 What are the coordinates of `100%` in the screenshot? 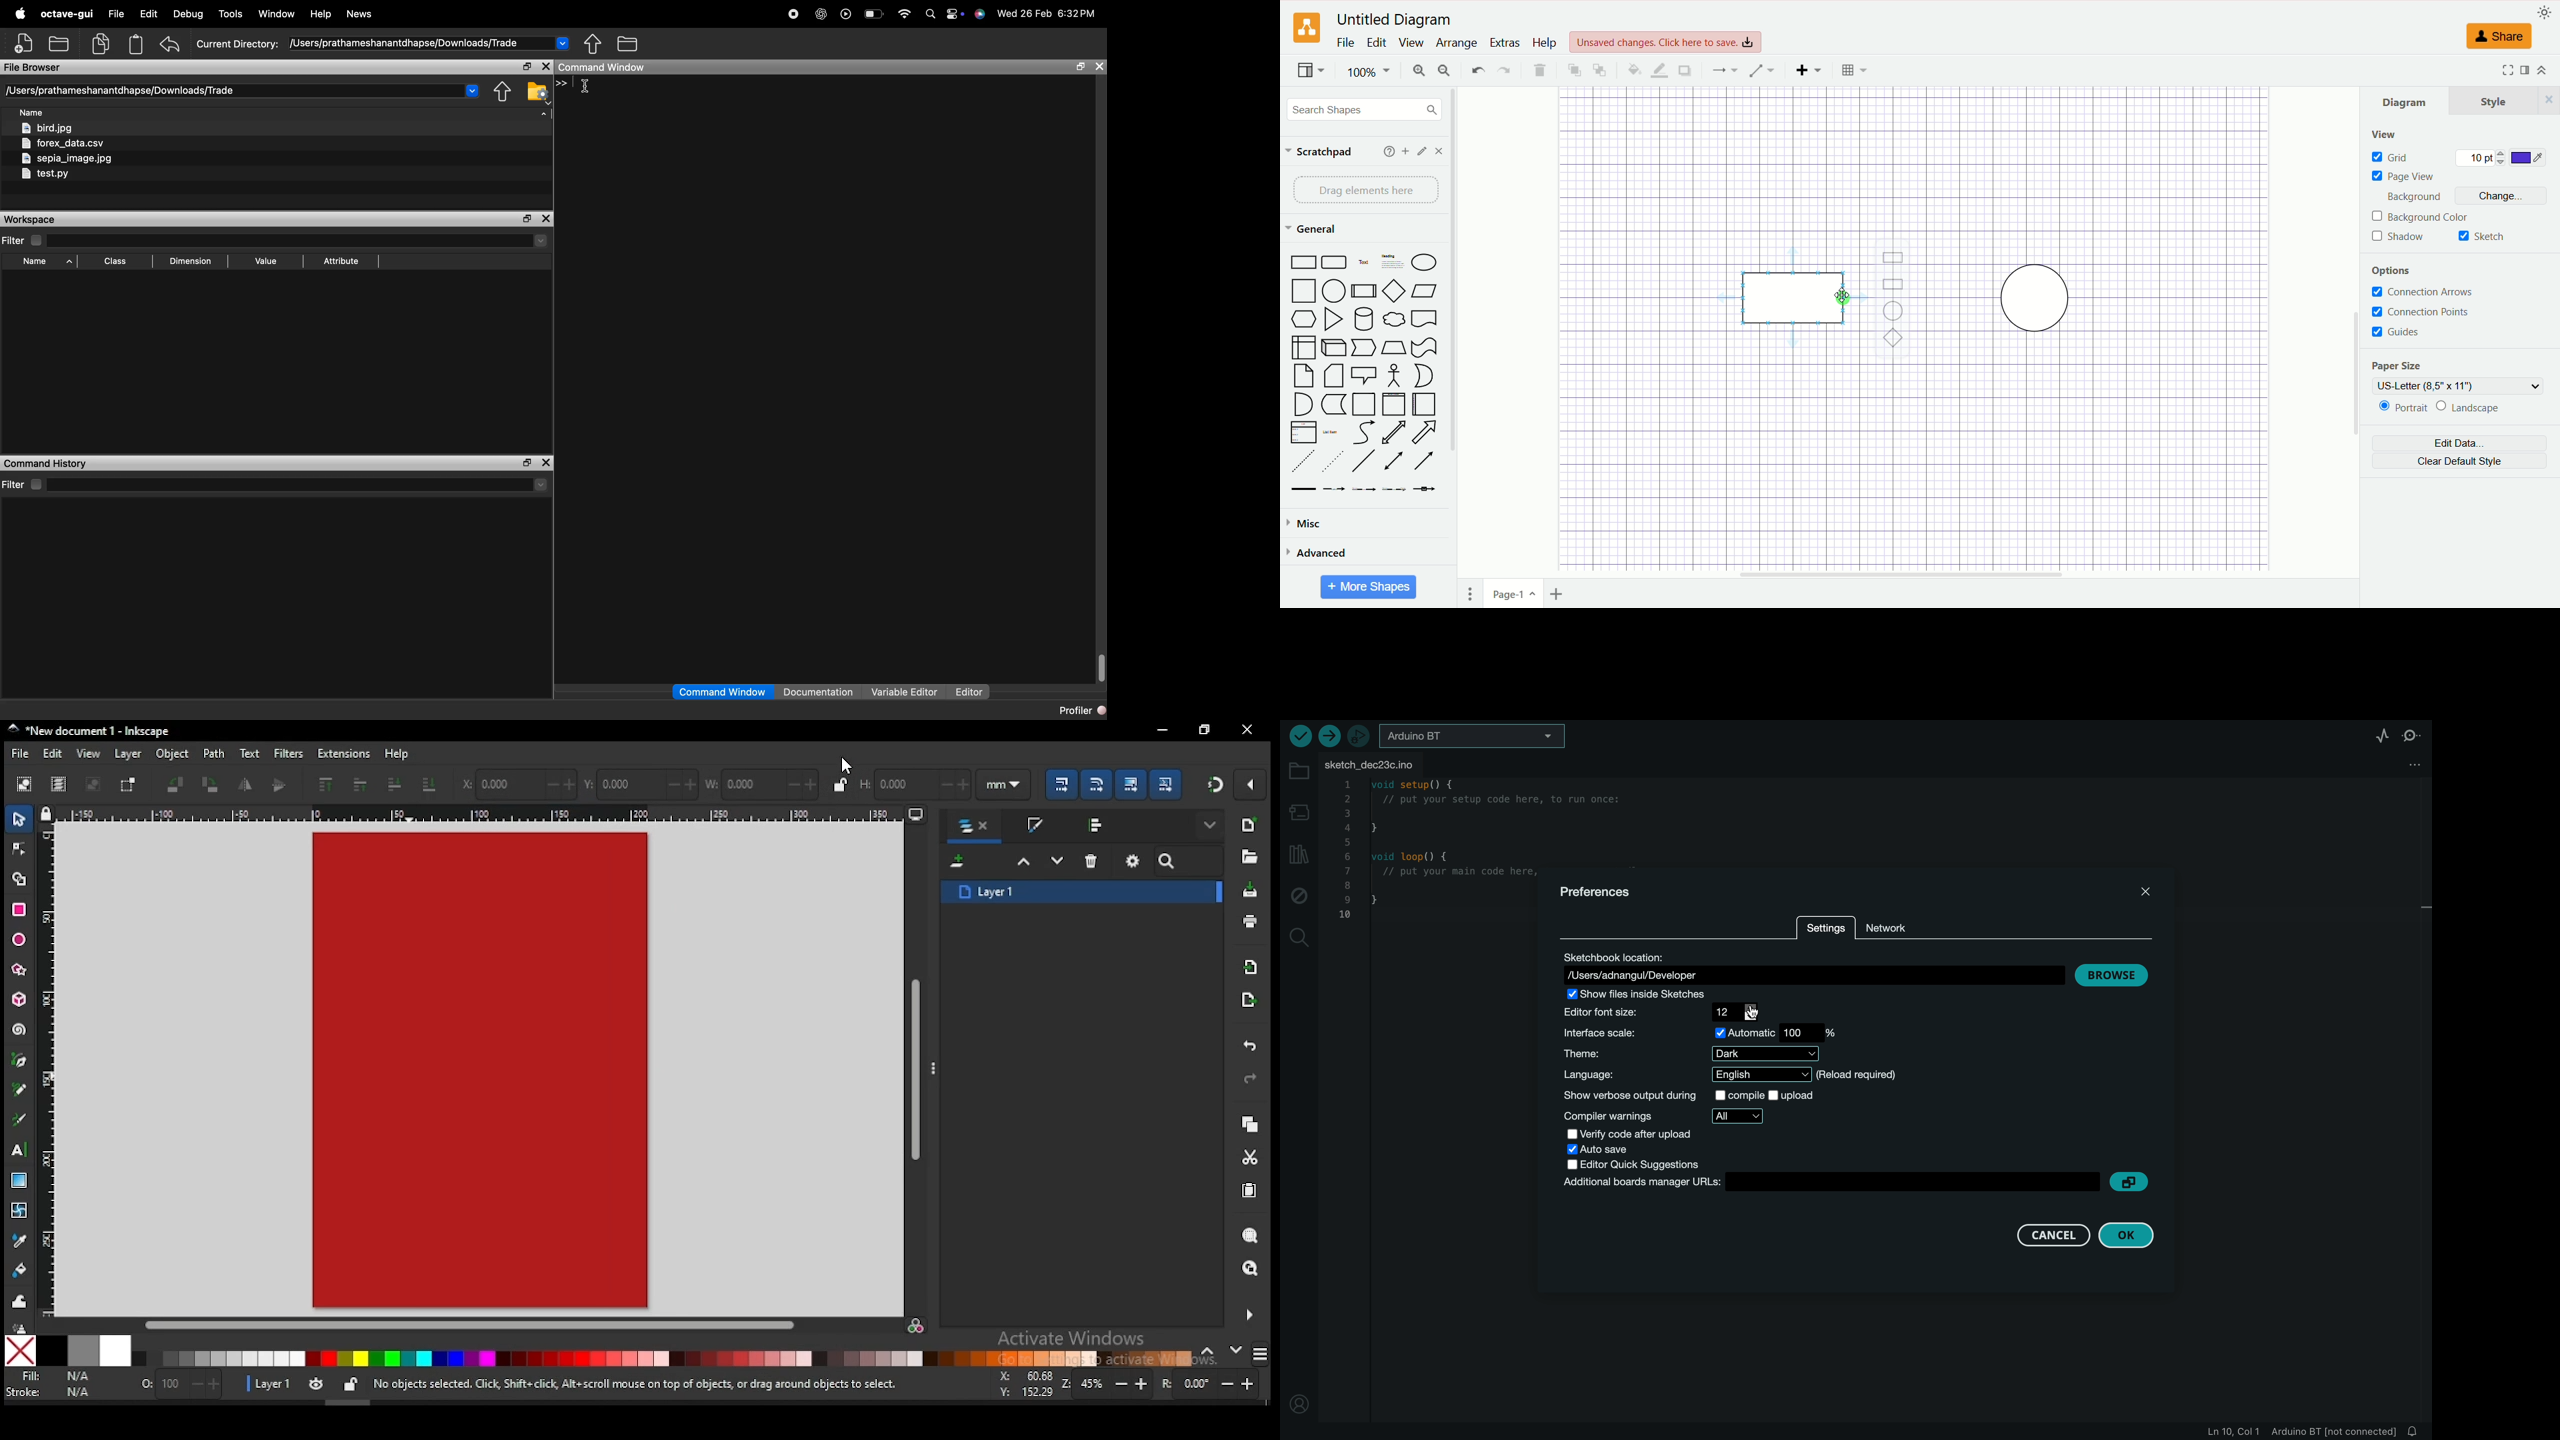 It's located at (1369, 71).